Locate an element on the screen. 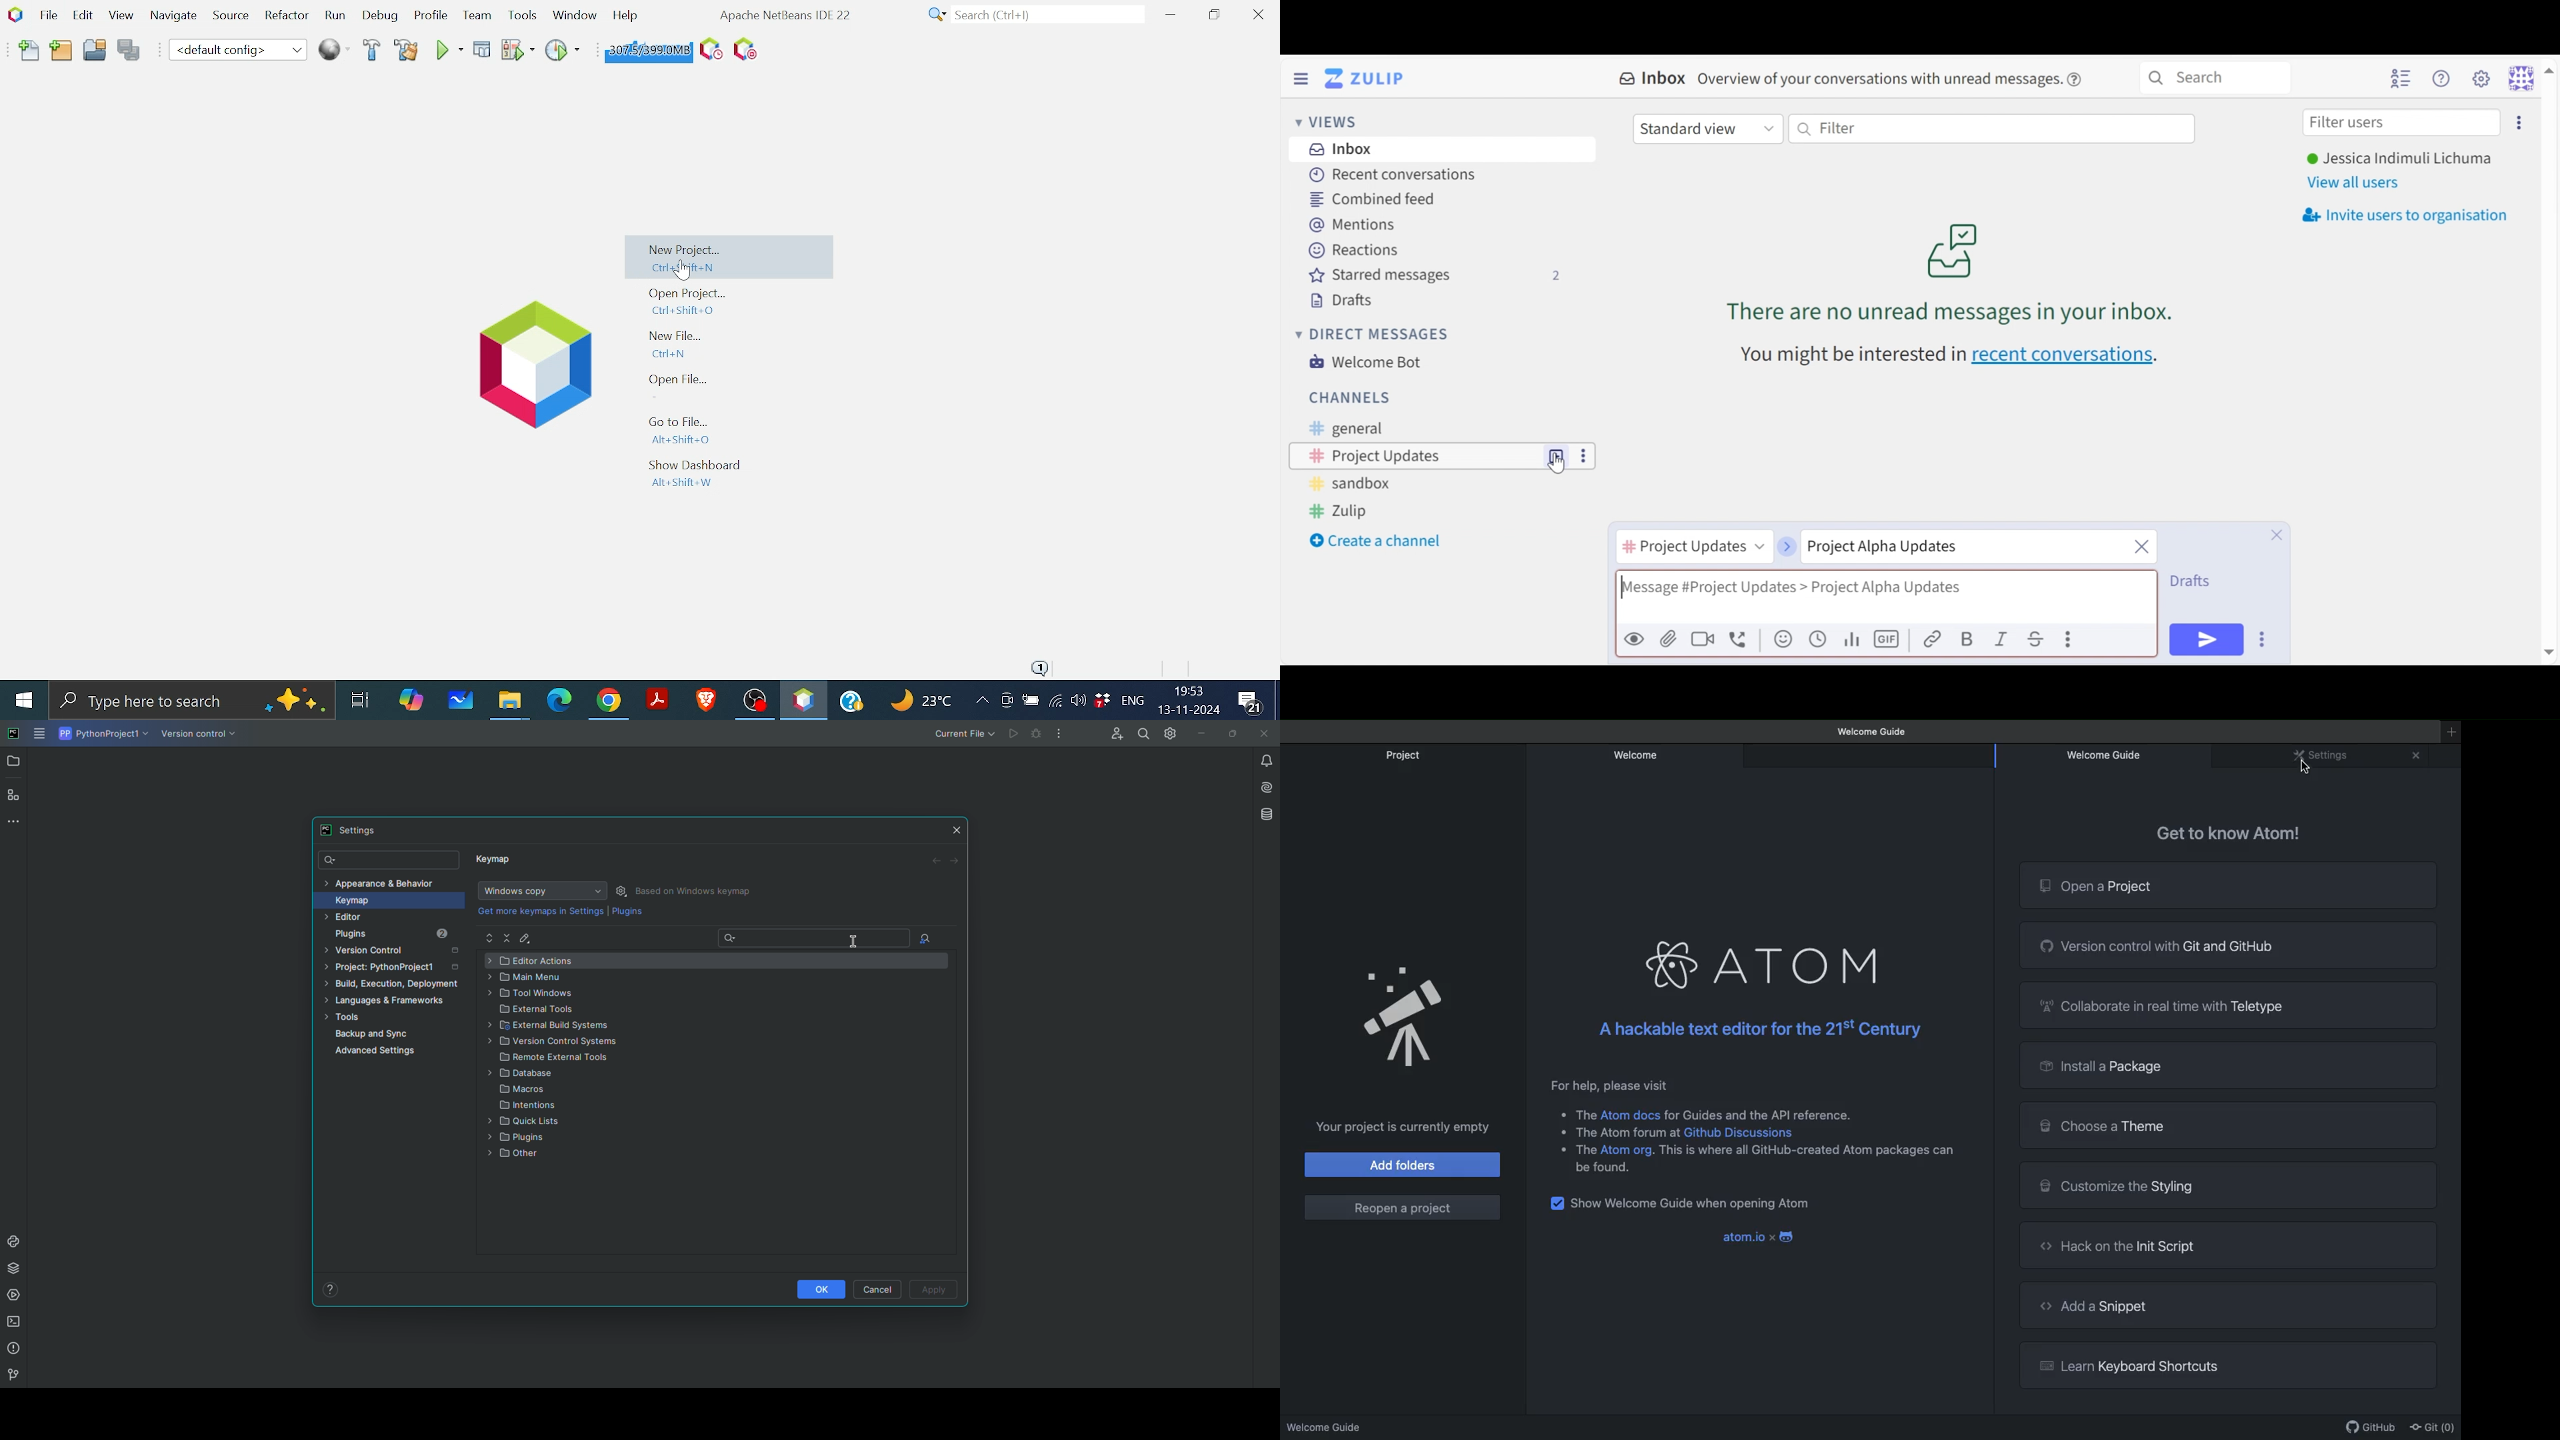 This screenshot has height=1456, width=2576. Username is located at coordinates (2399, 159).